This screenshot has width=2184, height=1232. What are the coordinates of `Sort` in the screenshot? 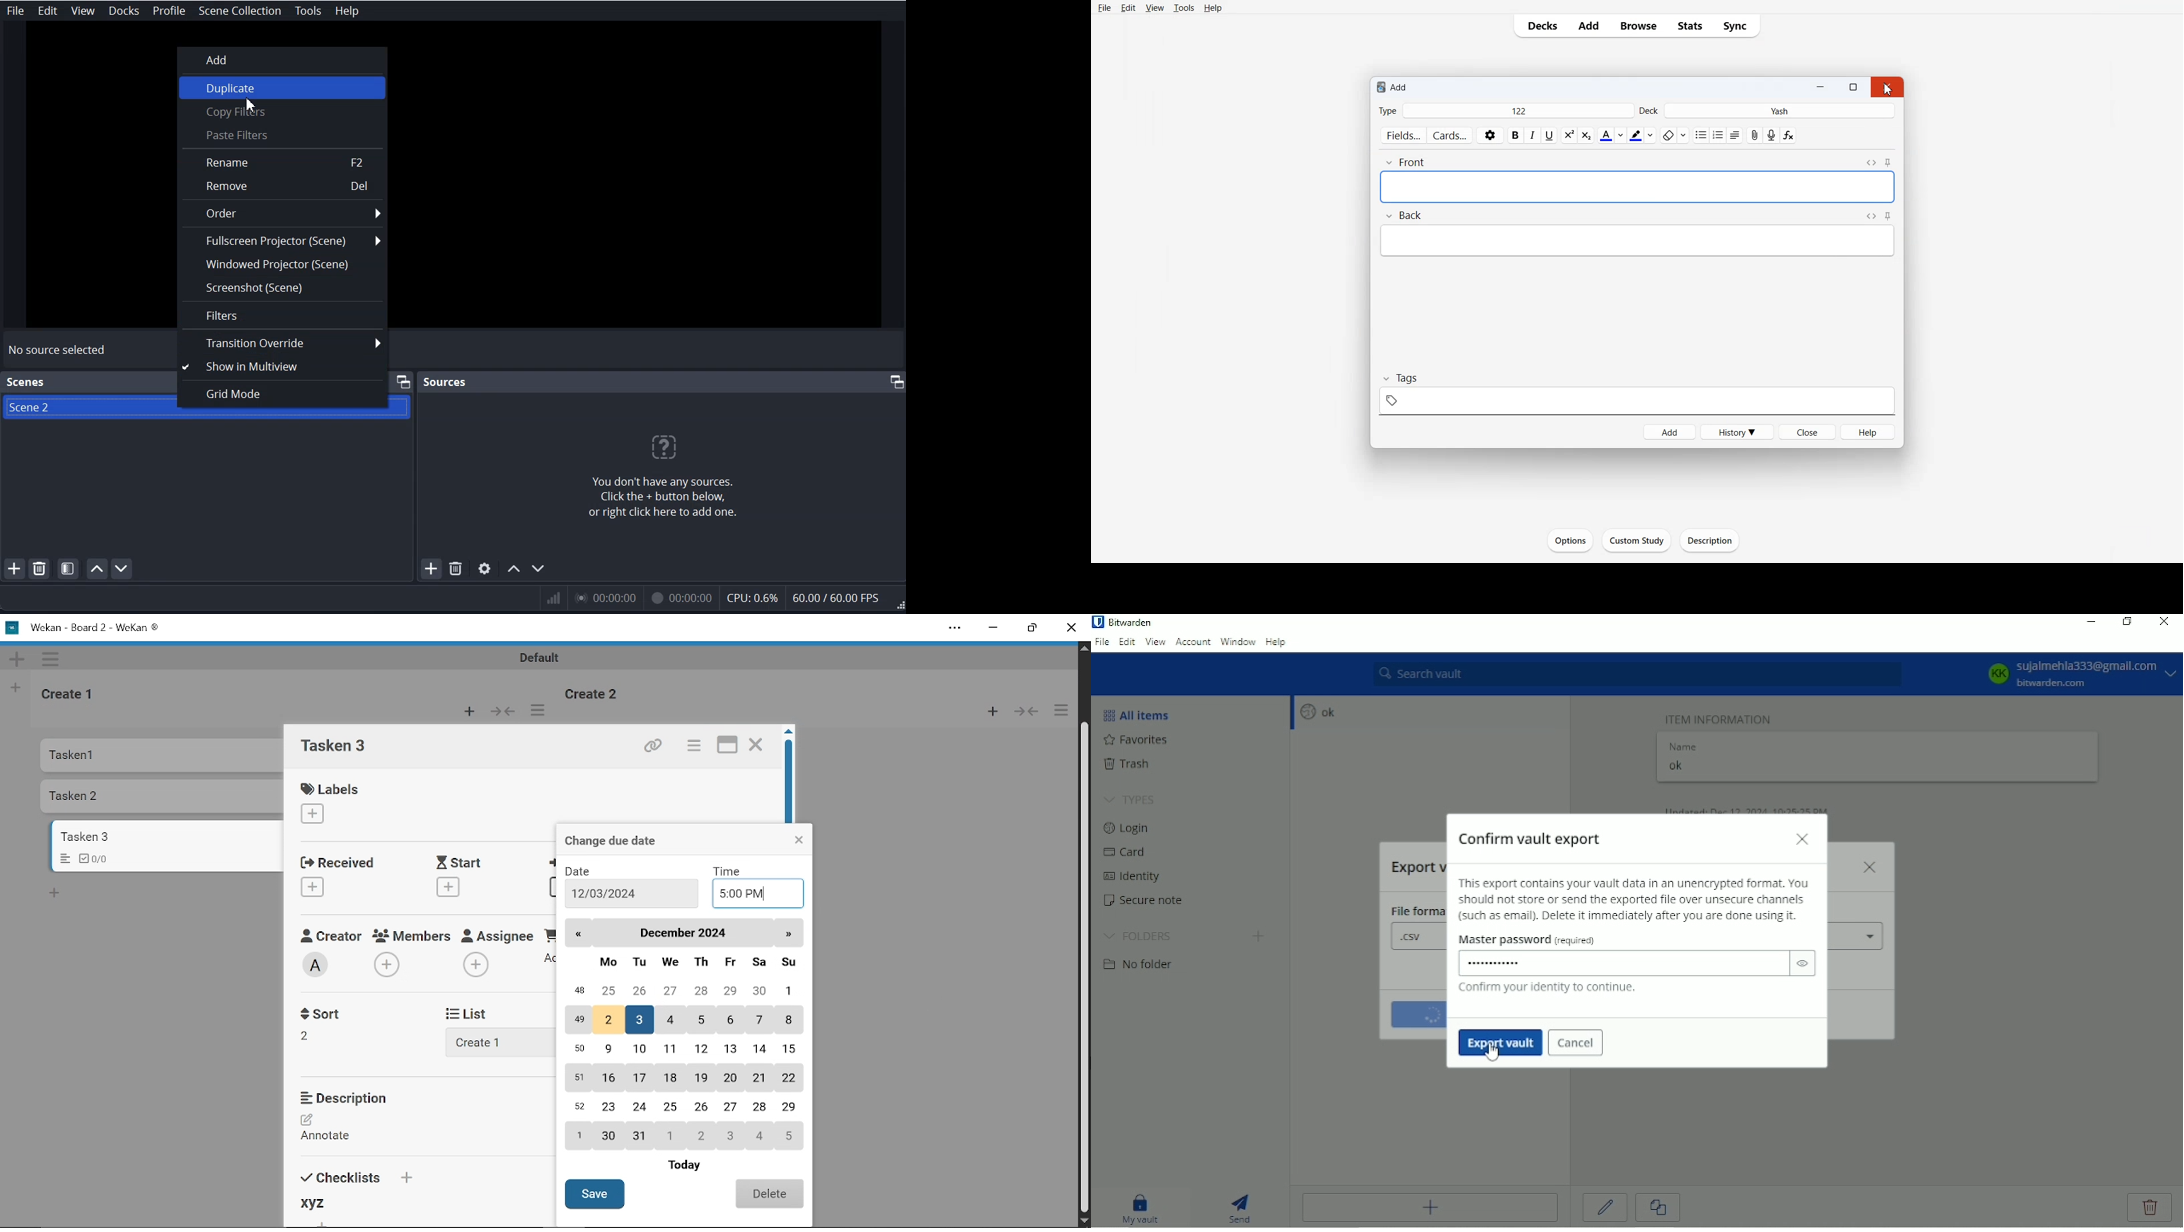 It's located at (315, 1034).